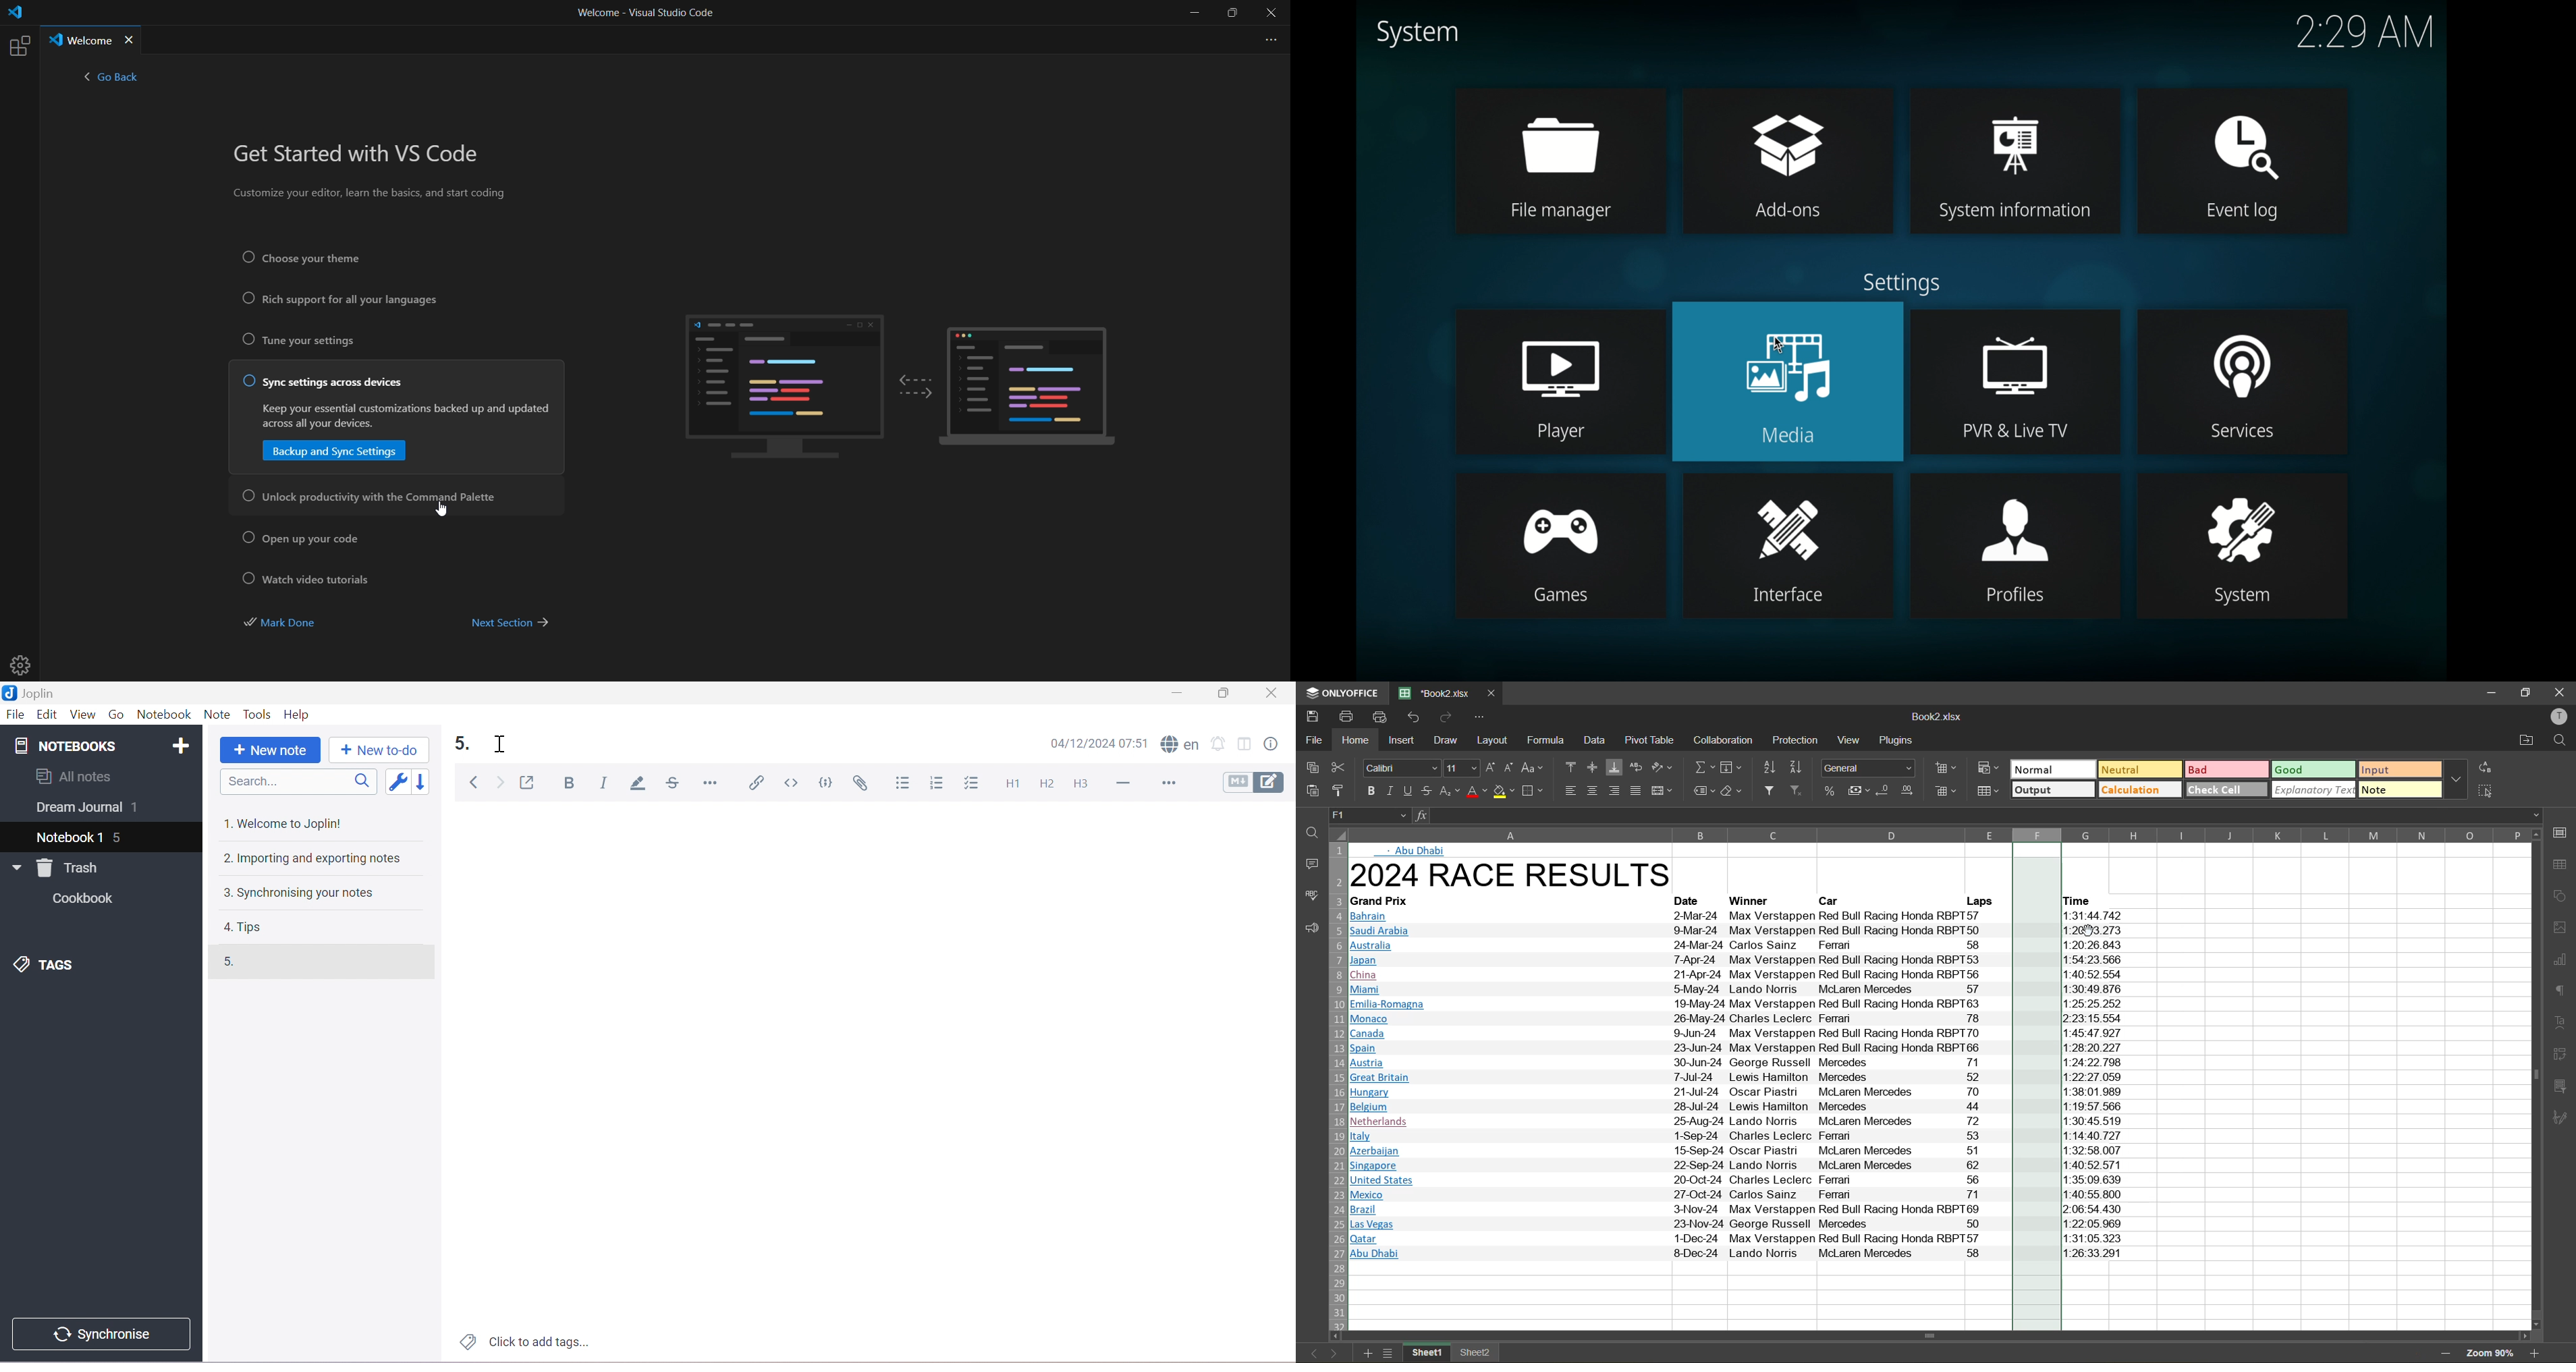  Describe the element at coordinates (1563, 211) in the screenshot. I see `File manager` at that location.